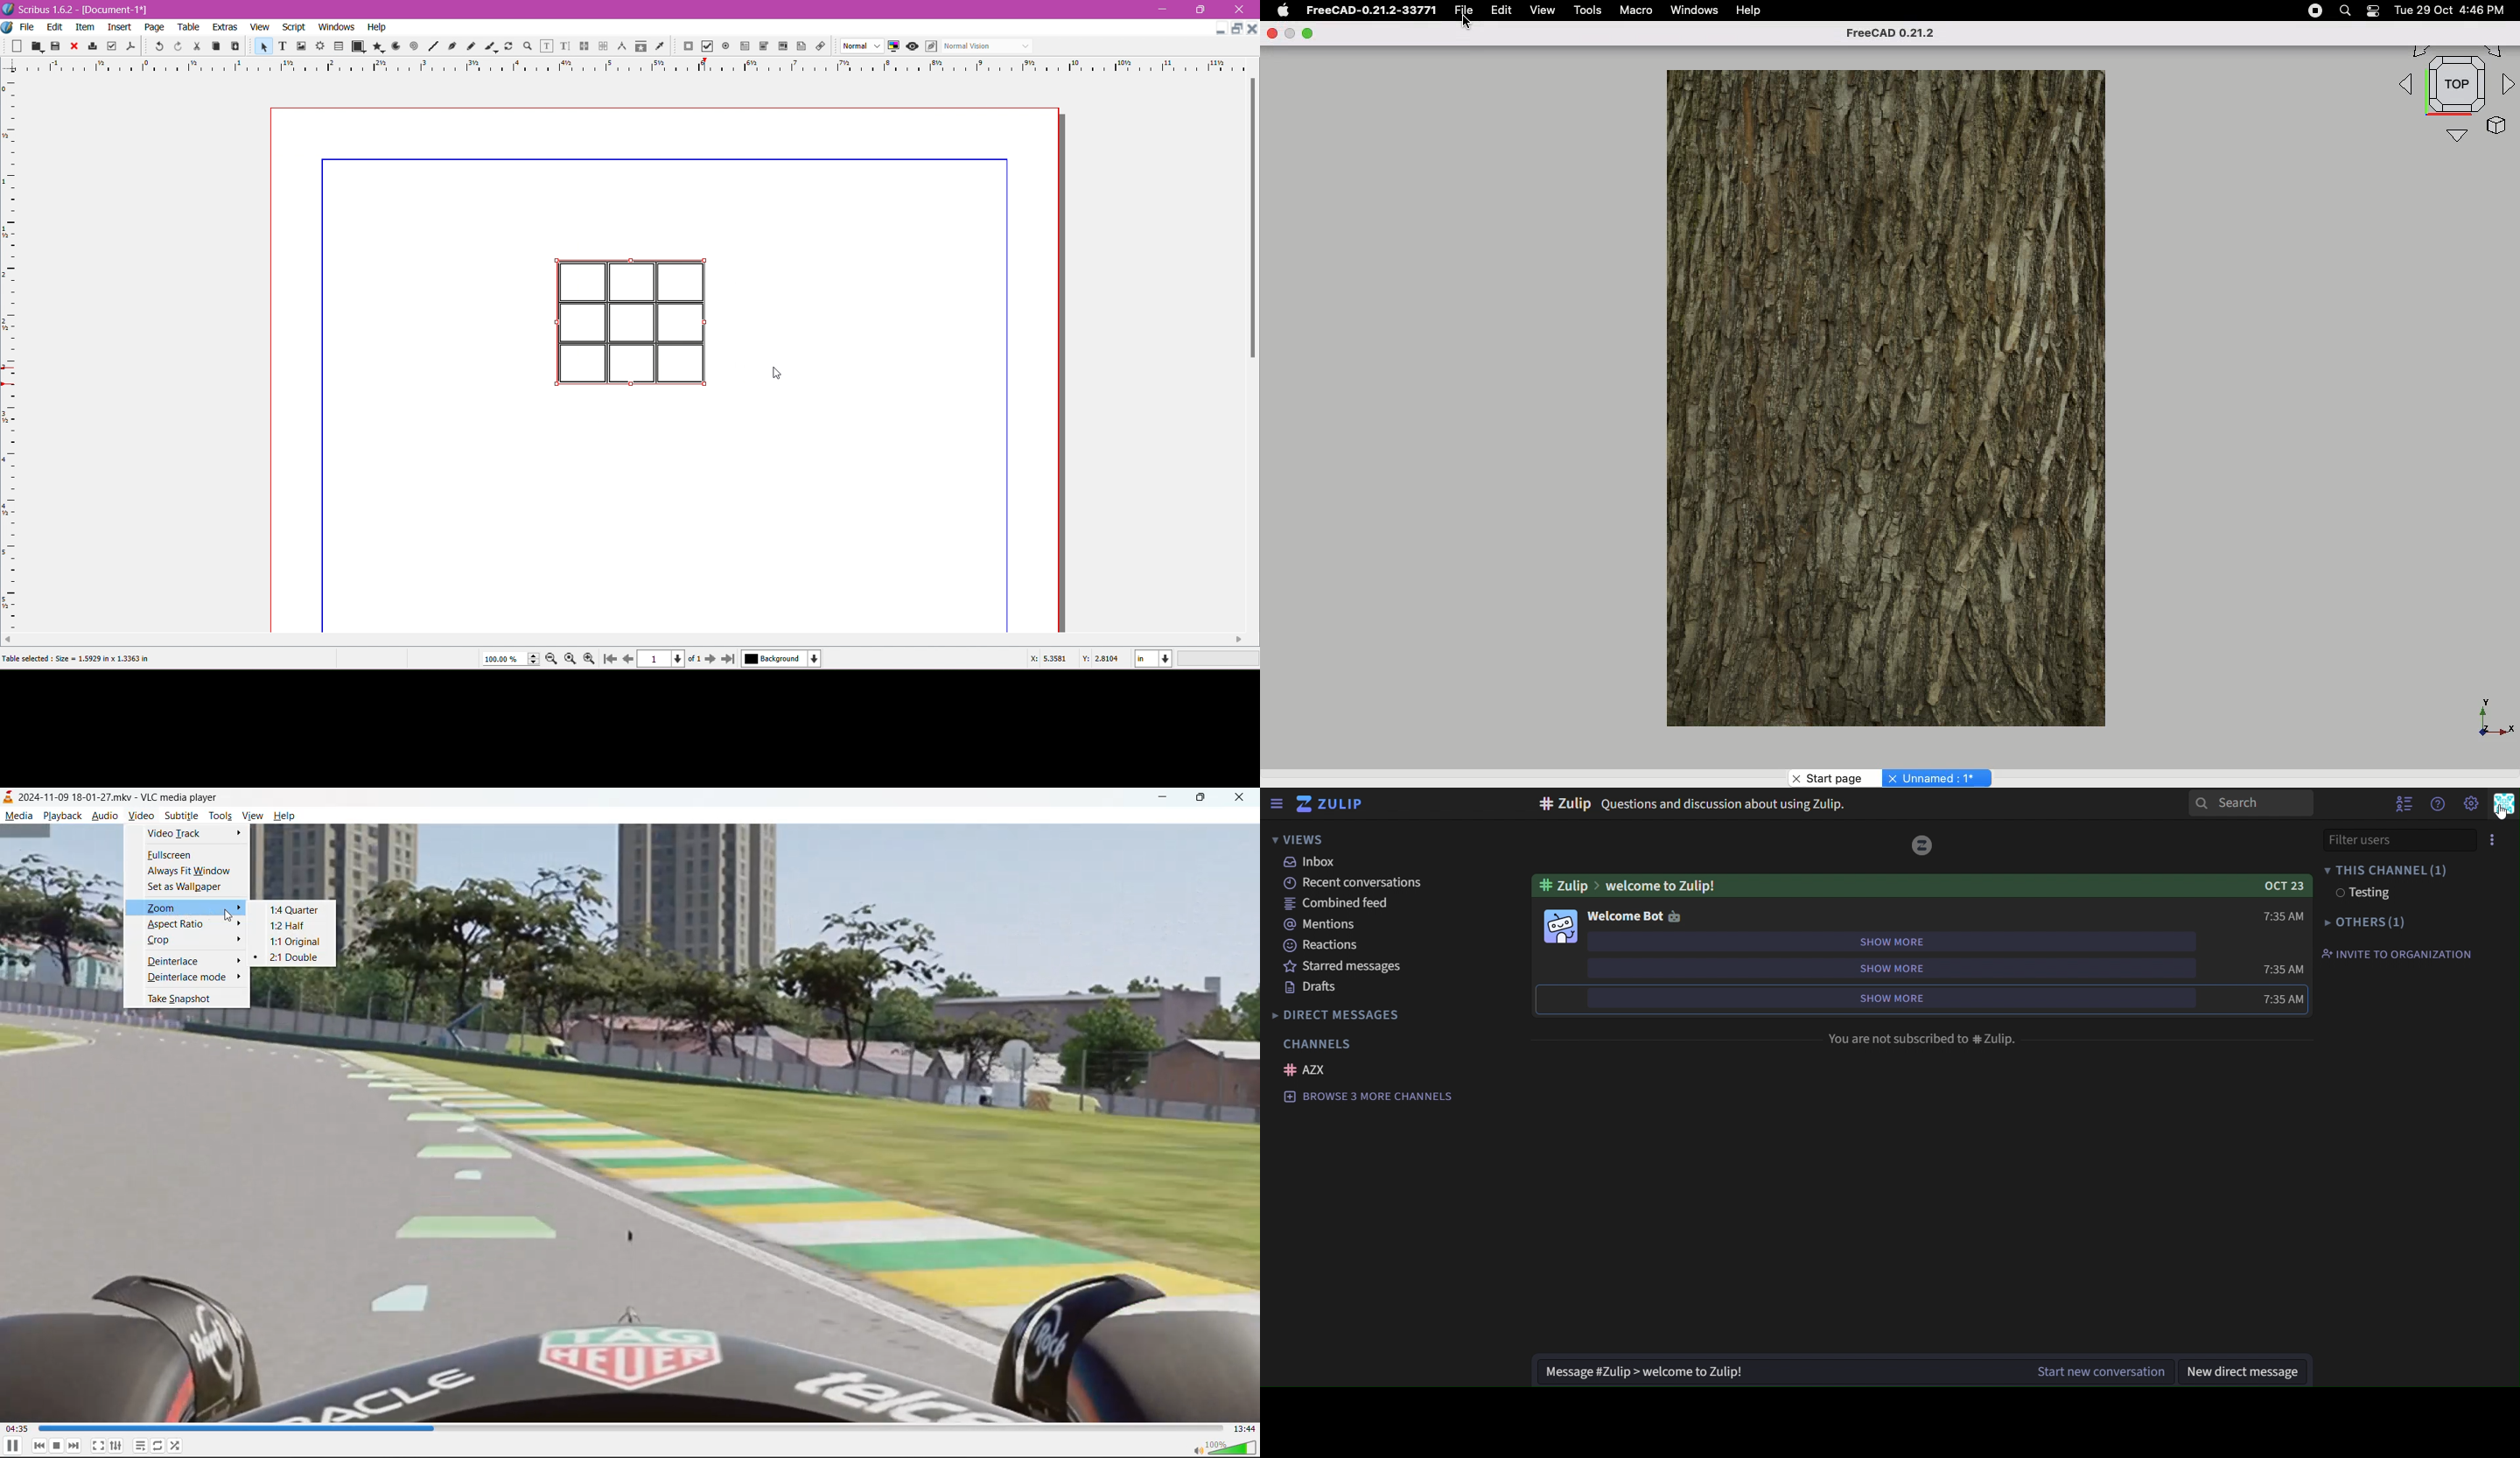 The image size is (2520, 1484). What do you see at coordinates (1464, 9) in the screenshot?
I see `File` at bounding box center [1464, 9].